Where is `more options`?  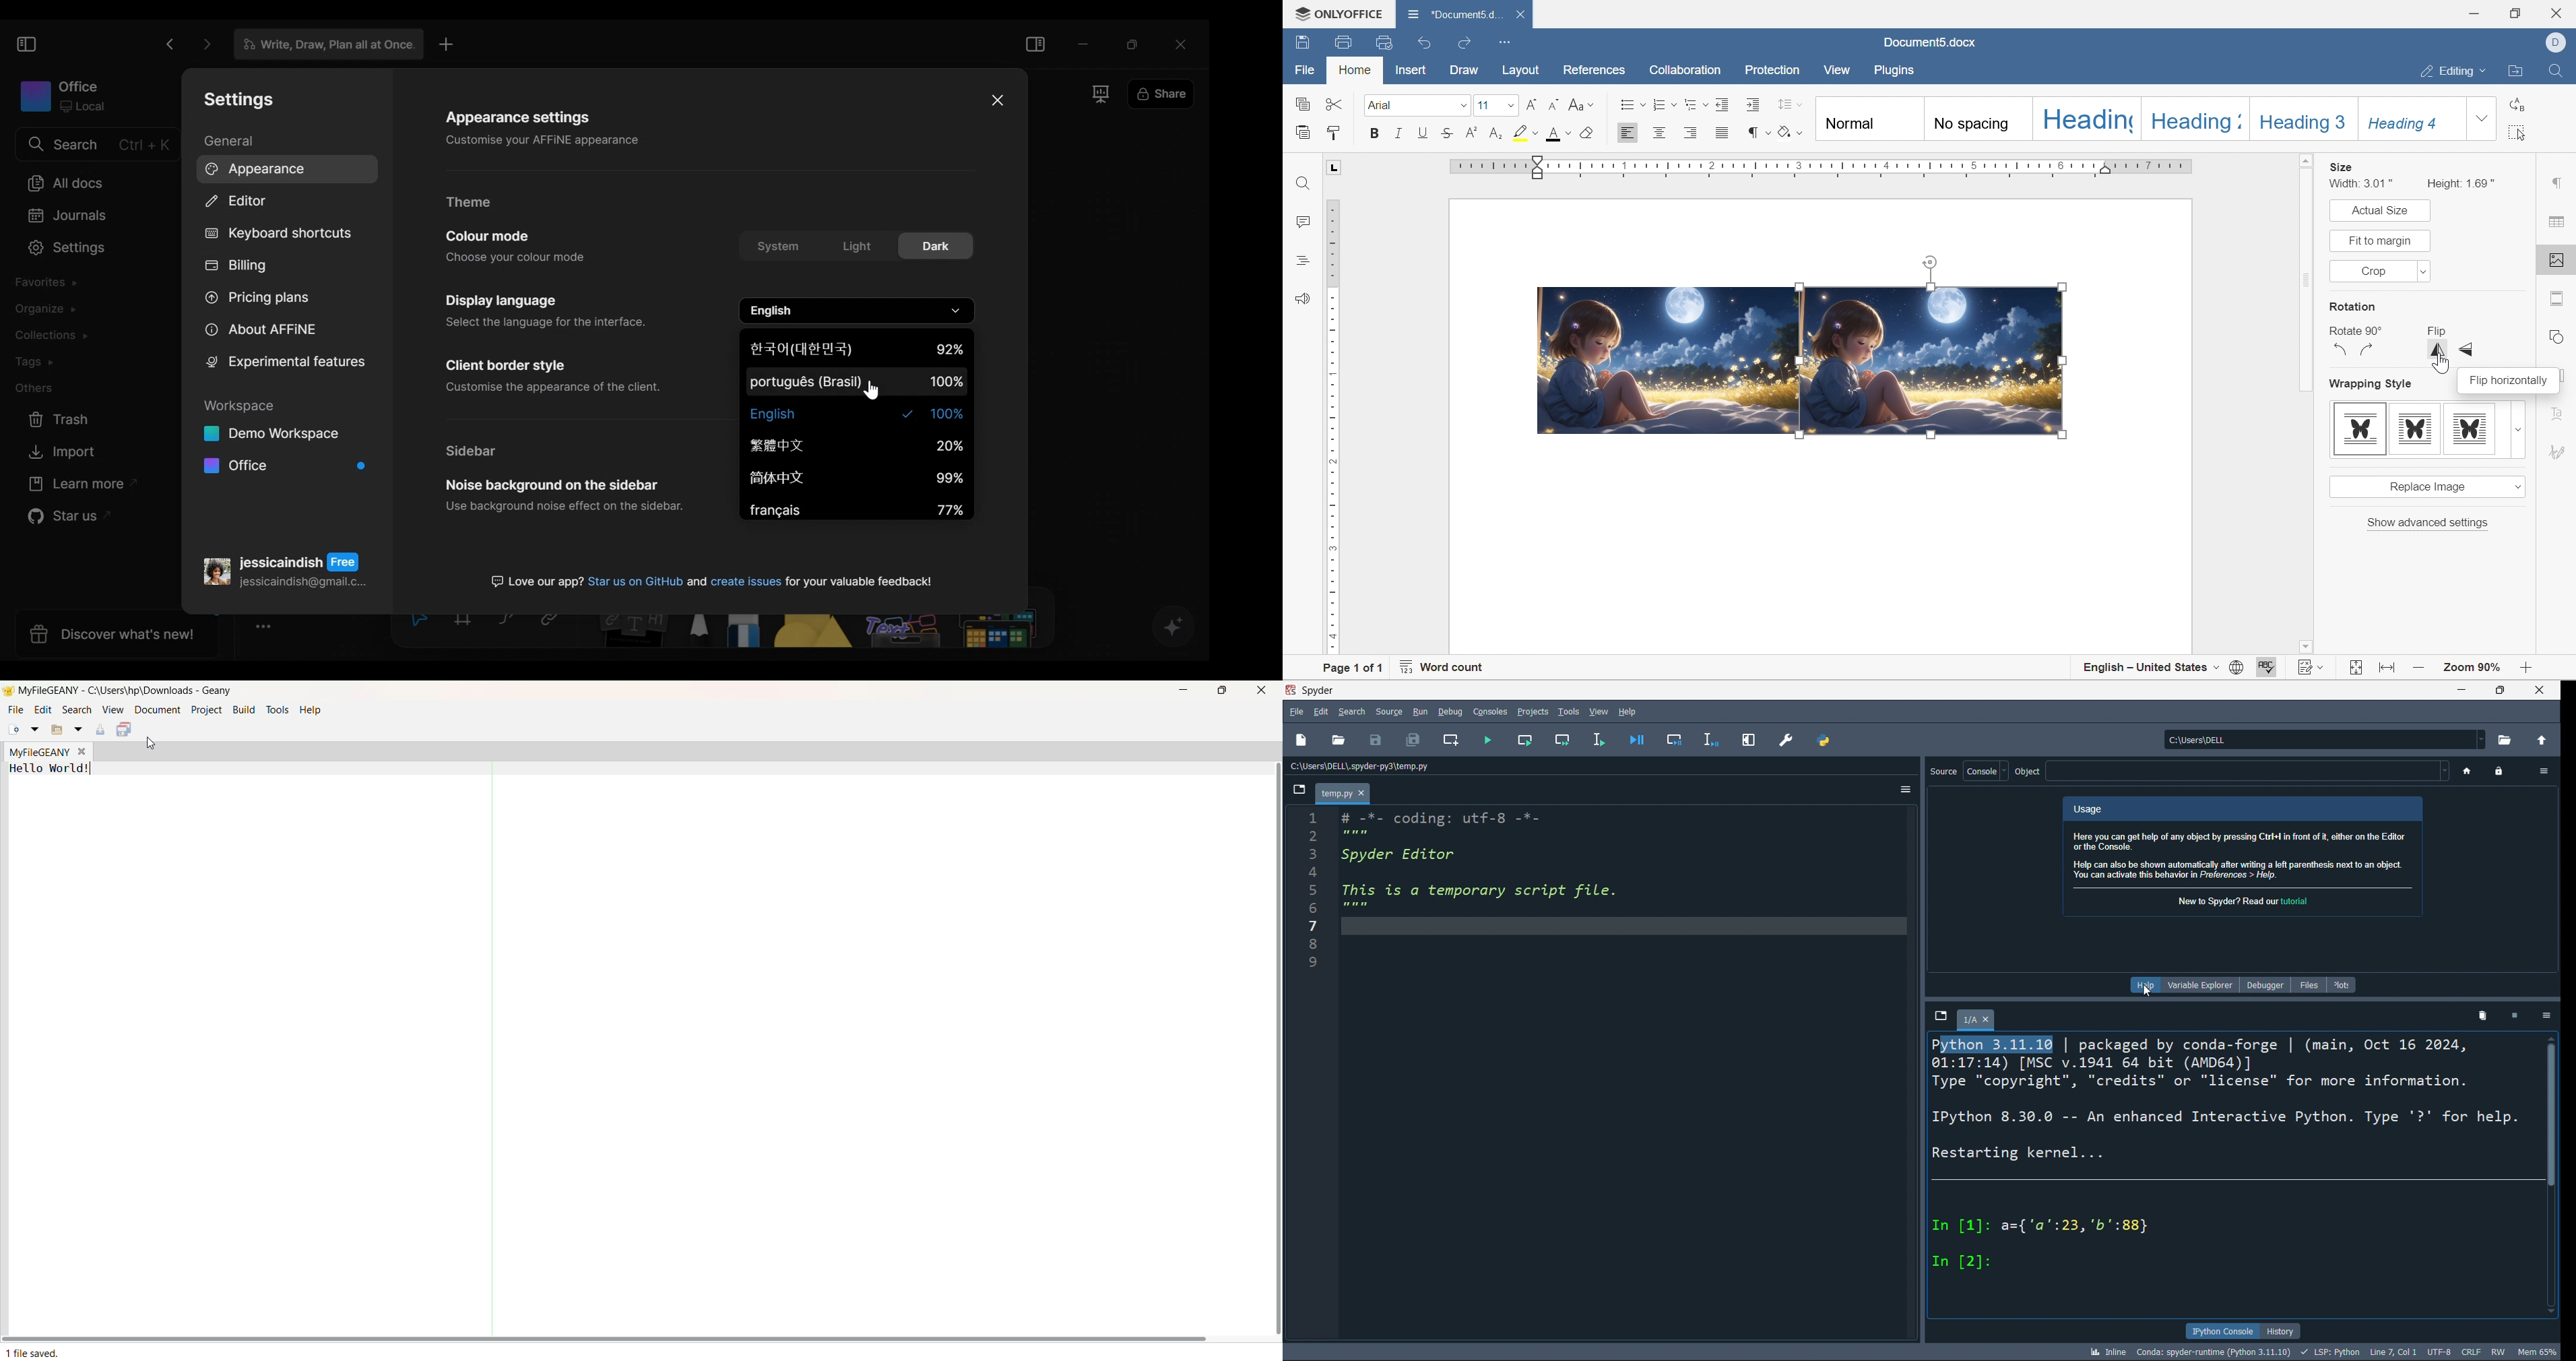
more options is located at coordinates (1901, 790).